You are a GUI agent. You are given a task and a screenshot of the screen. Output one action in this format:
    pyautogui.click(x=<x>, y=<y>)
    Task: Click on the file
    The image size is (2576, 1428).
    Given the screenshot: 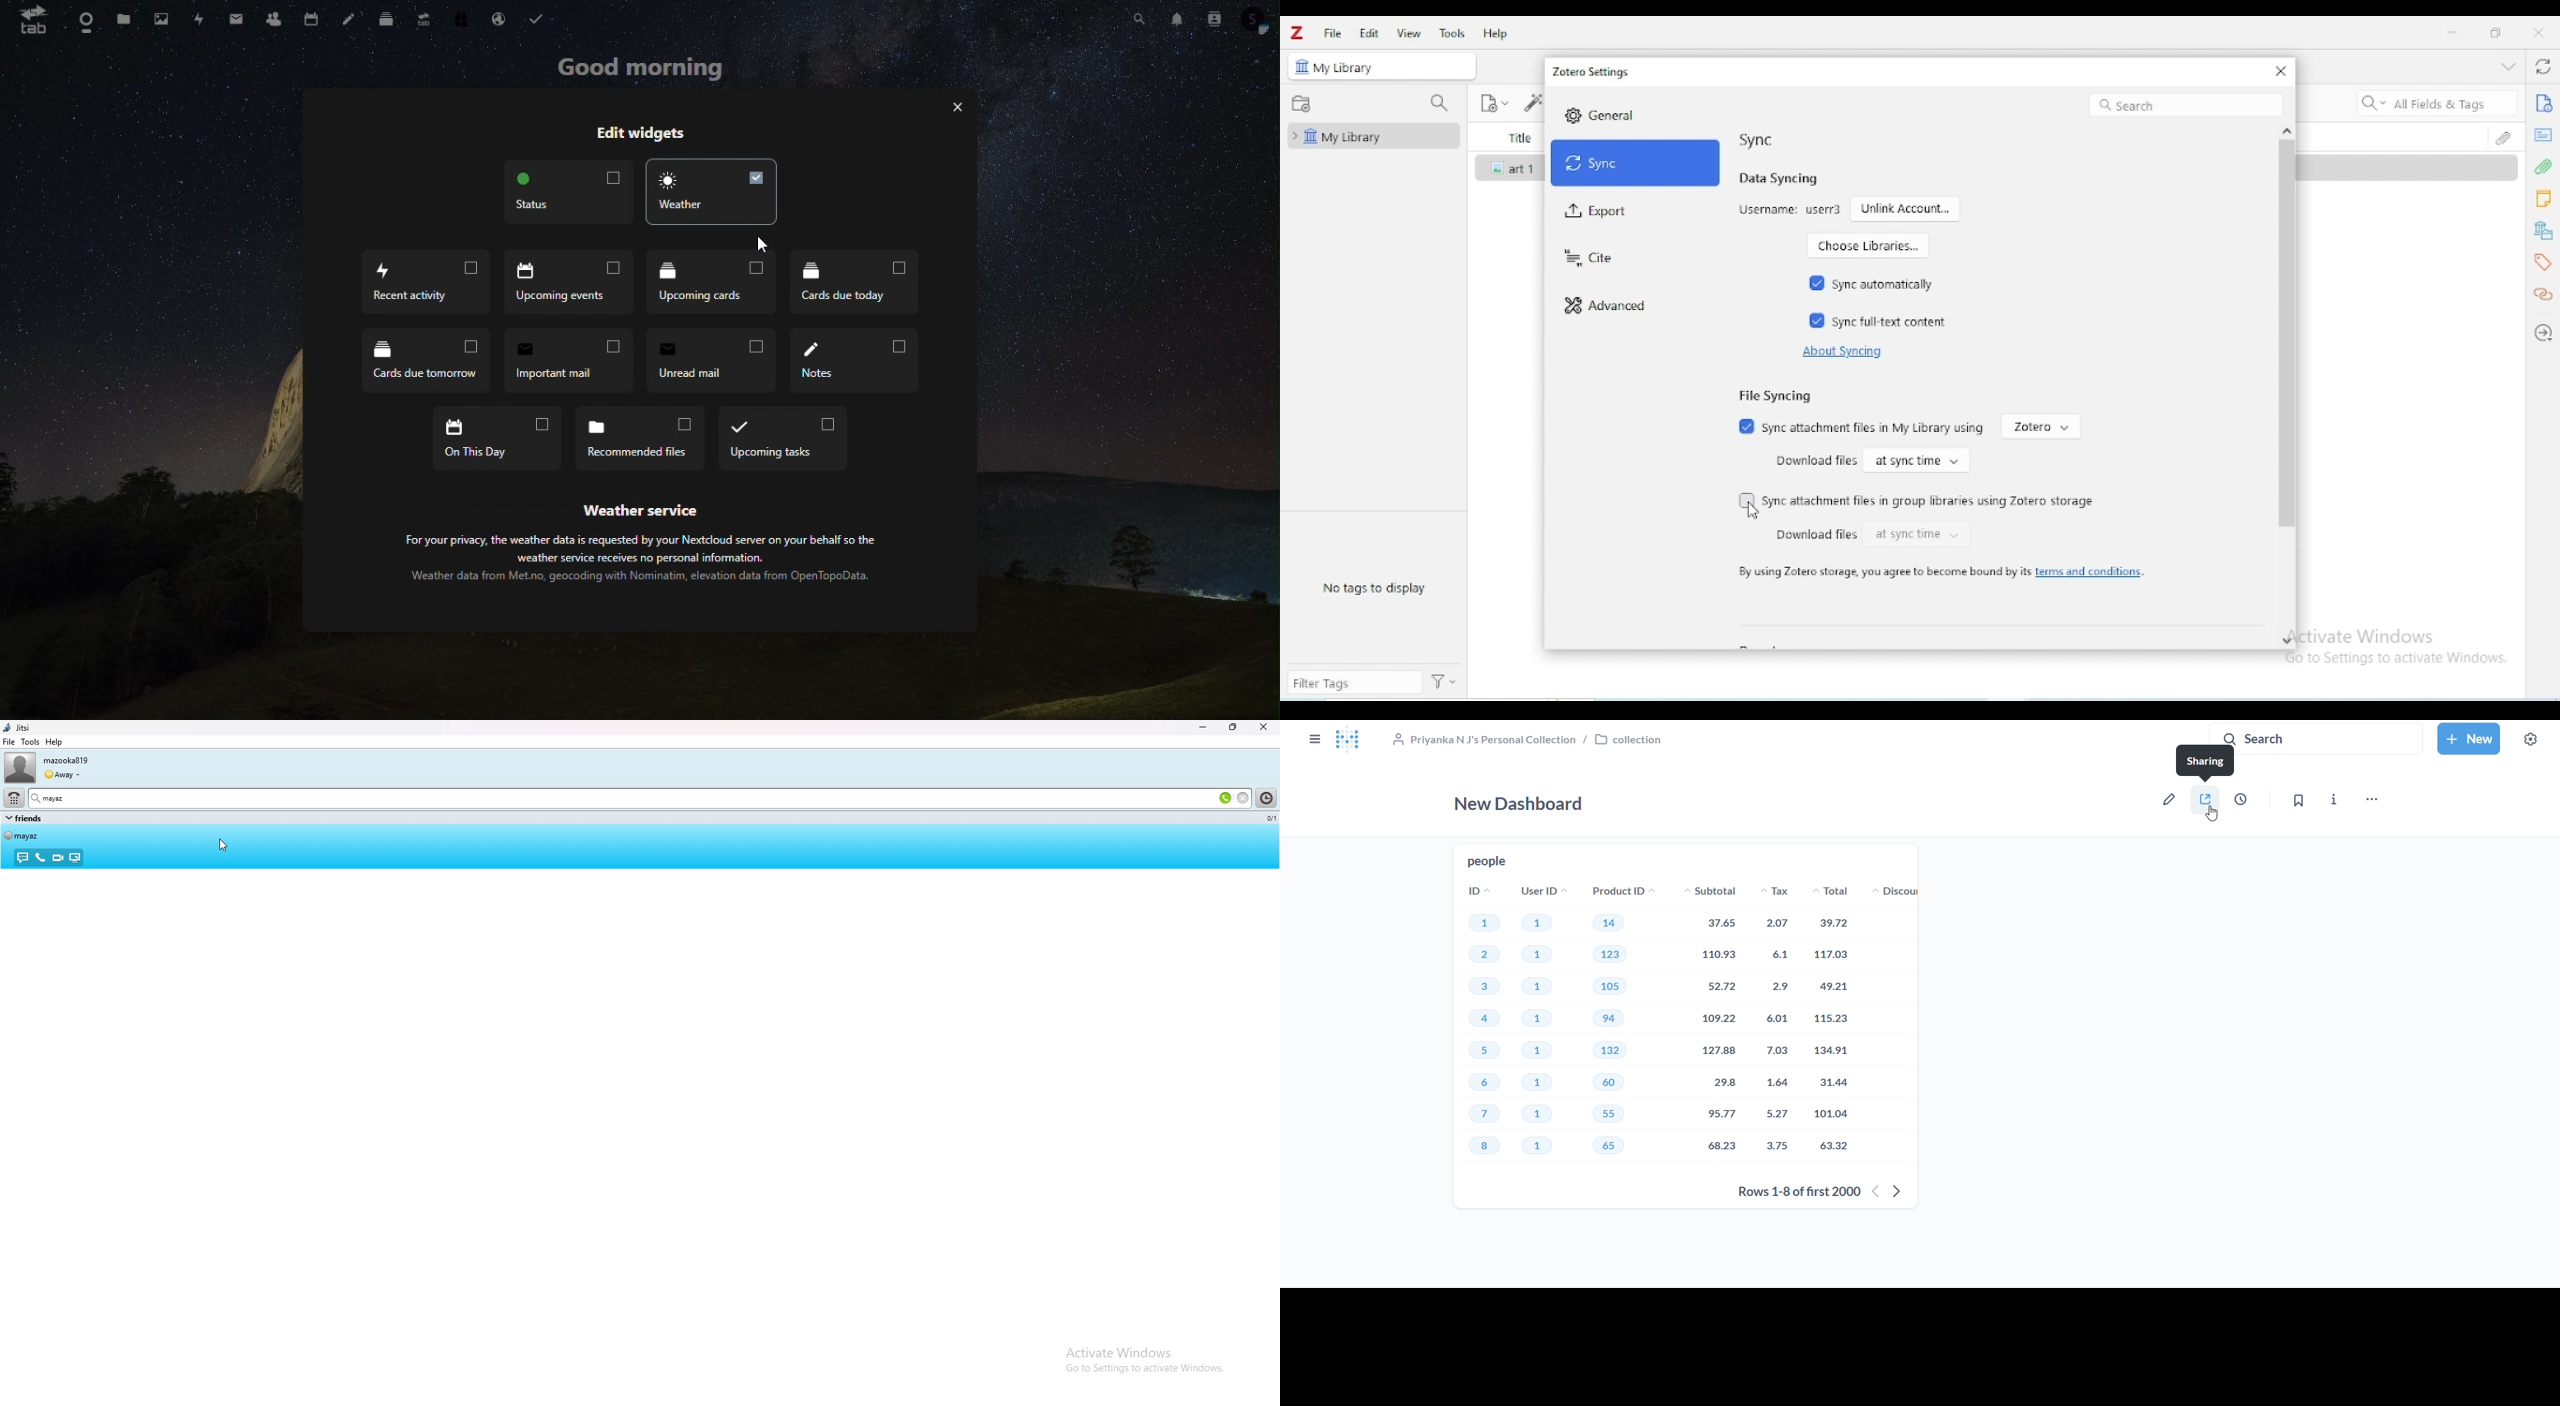 What is the action you would take?
    pyautogui.click(x=1332, y=34)
    